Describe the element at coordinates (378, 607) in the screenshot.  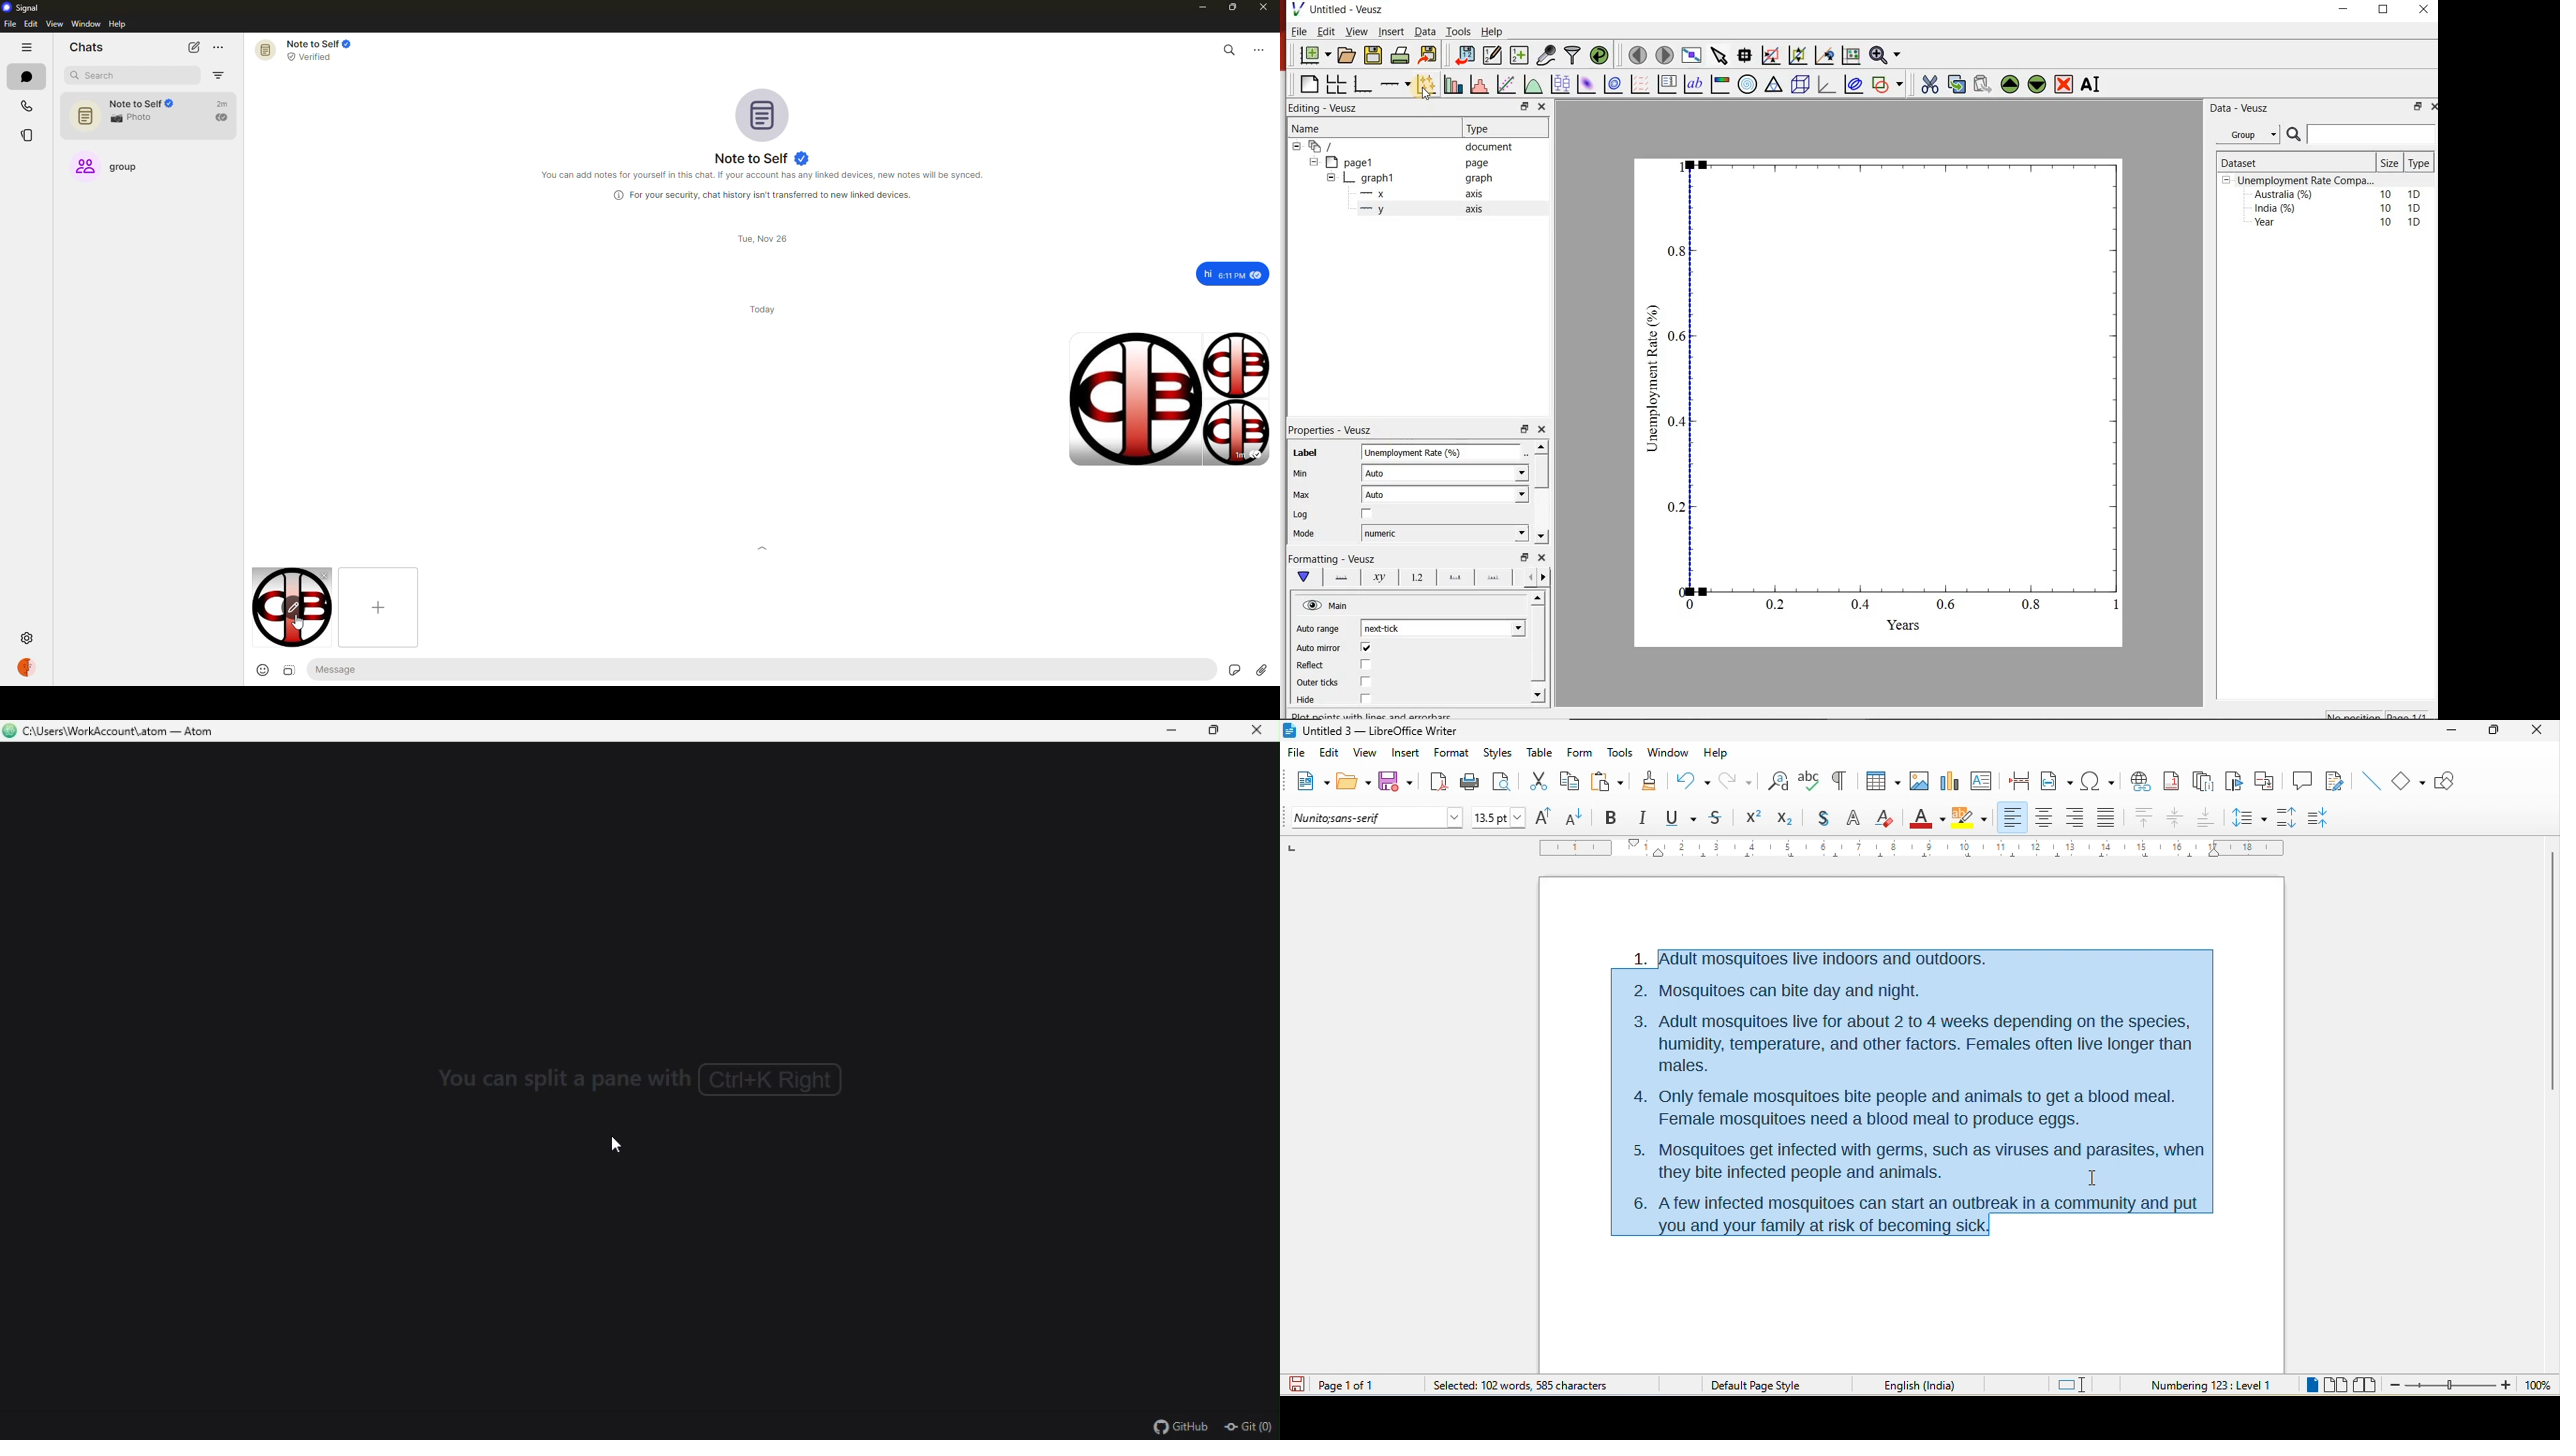
I see `add image` at that location.